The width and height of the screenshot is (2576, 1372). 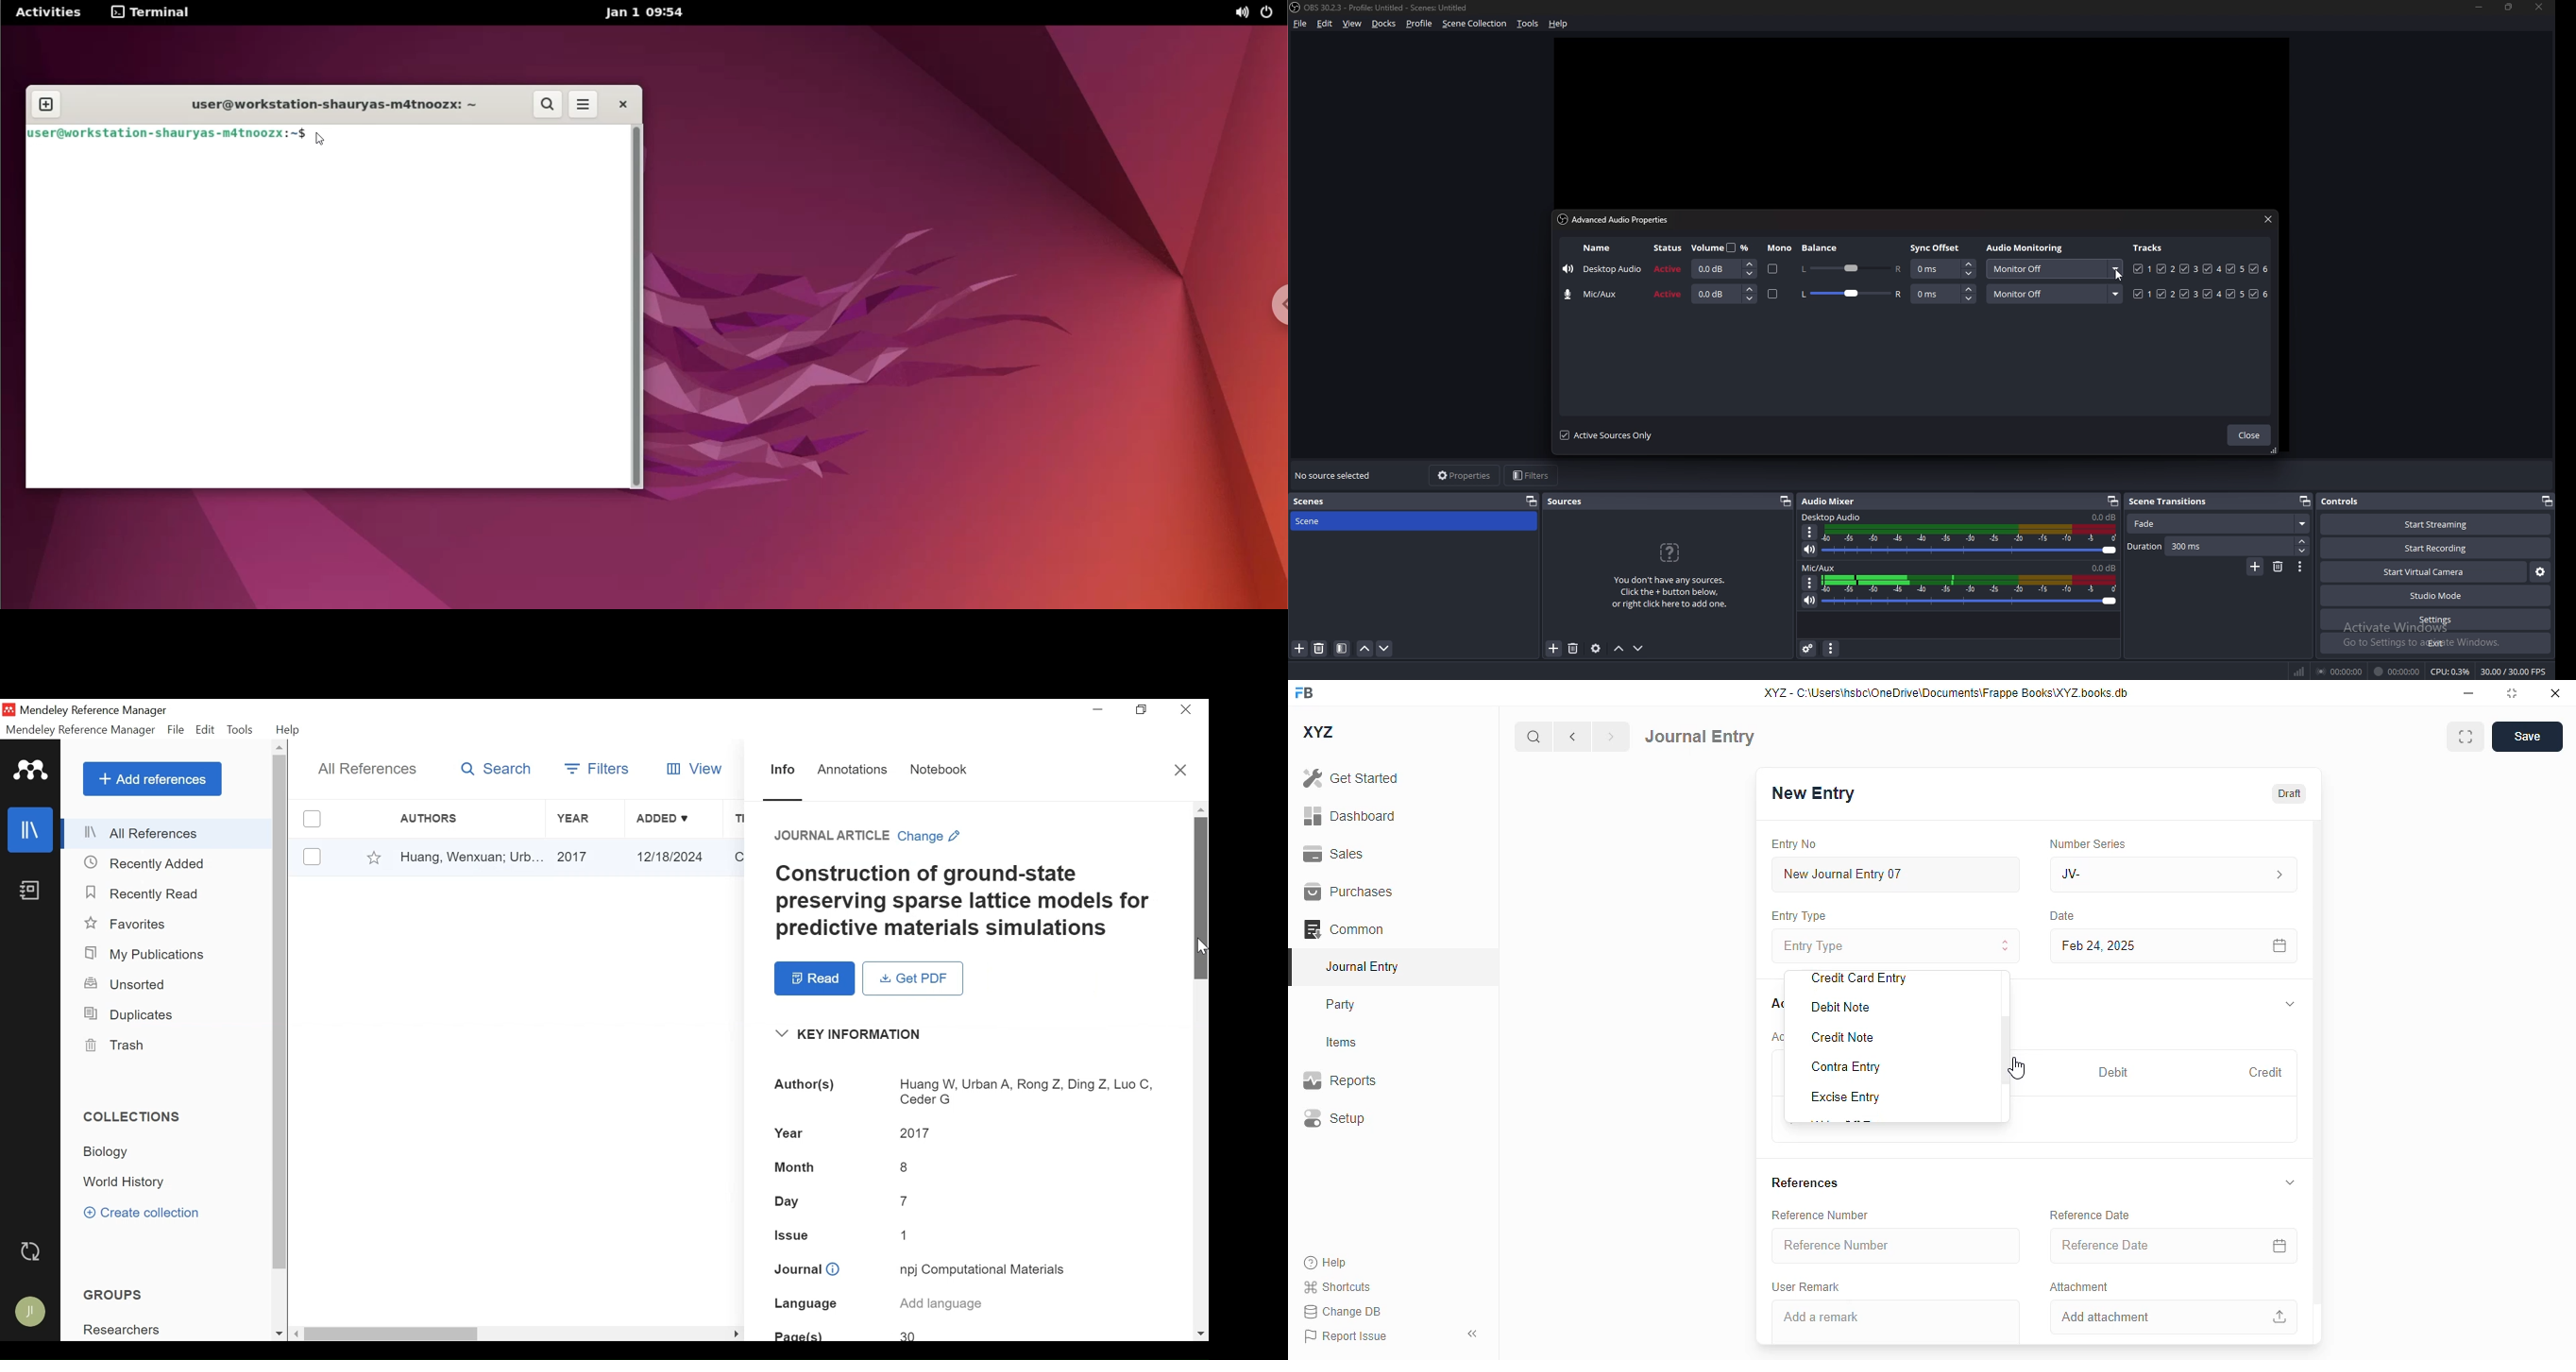 What do you see at coordinates (1831, 501) in the screenshot?
I see `audio mixer` at bounding box center [1831, 501].